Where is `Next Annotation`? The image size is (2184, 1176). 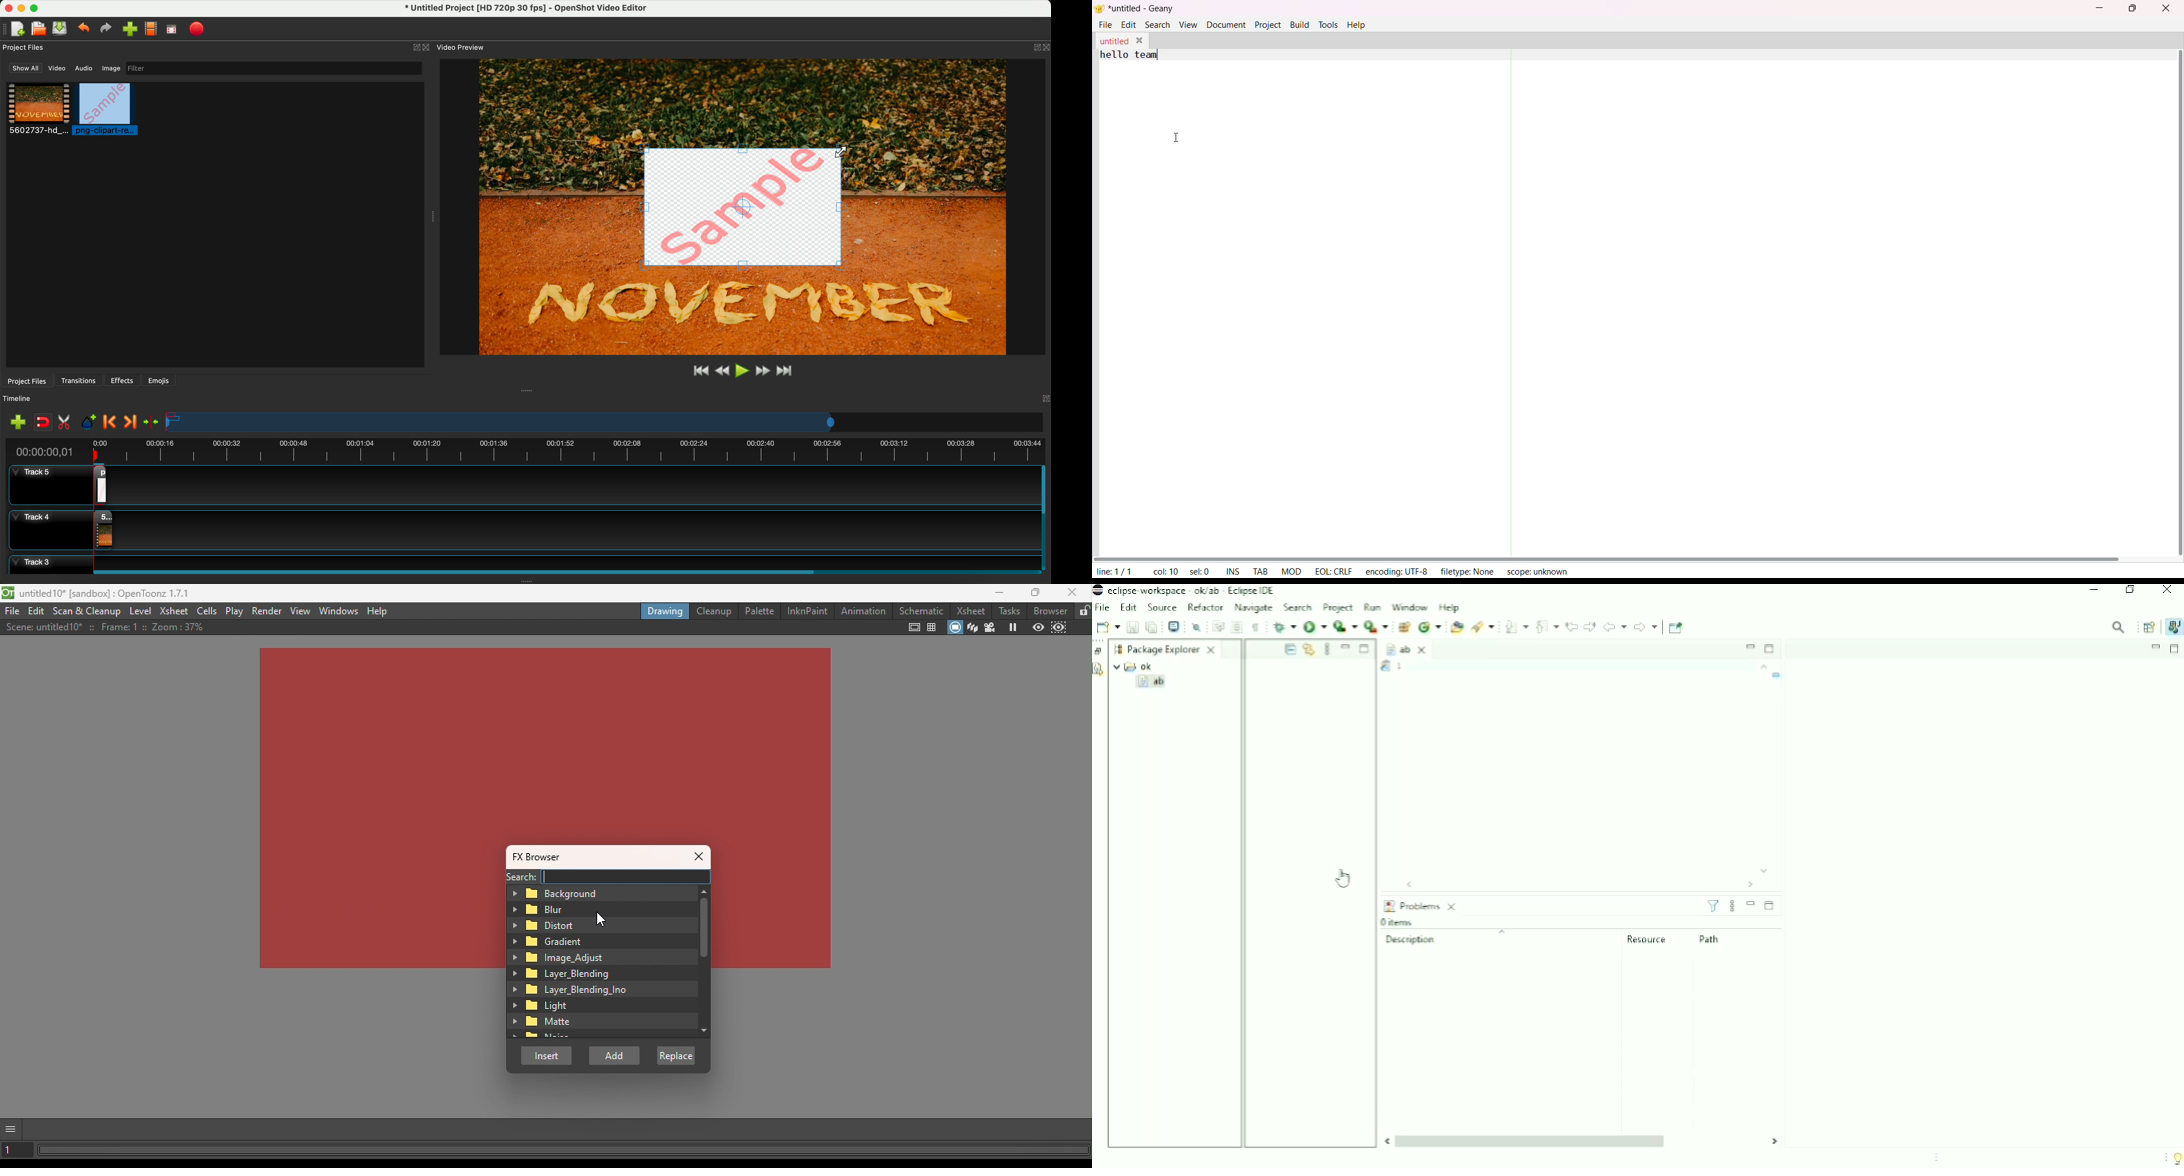 Next Annotation is located at coordinates (1516, 627).